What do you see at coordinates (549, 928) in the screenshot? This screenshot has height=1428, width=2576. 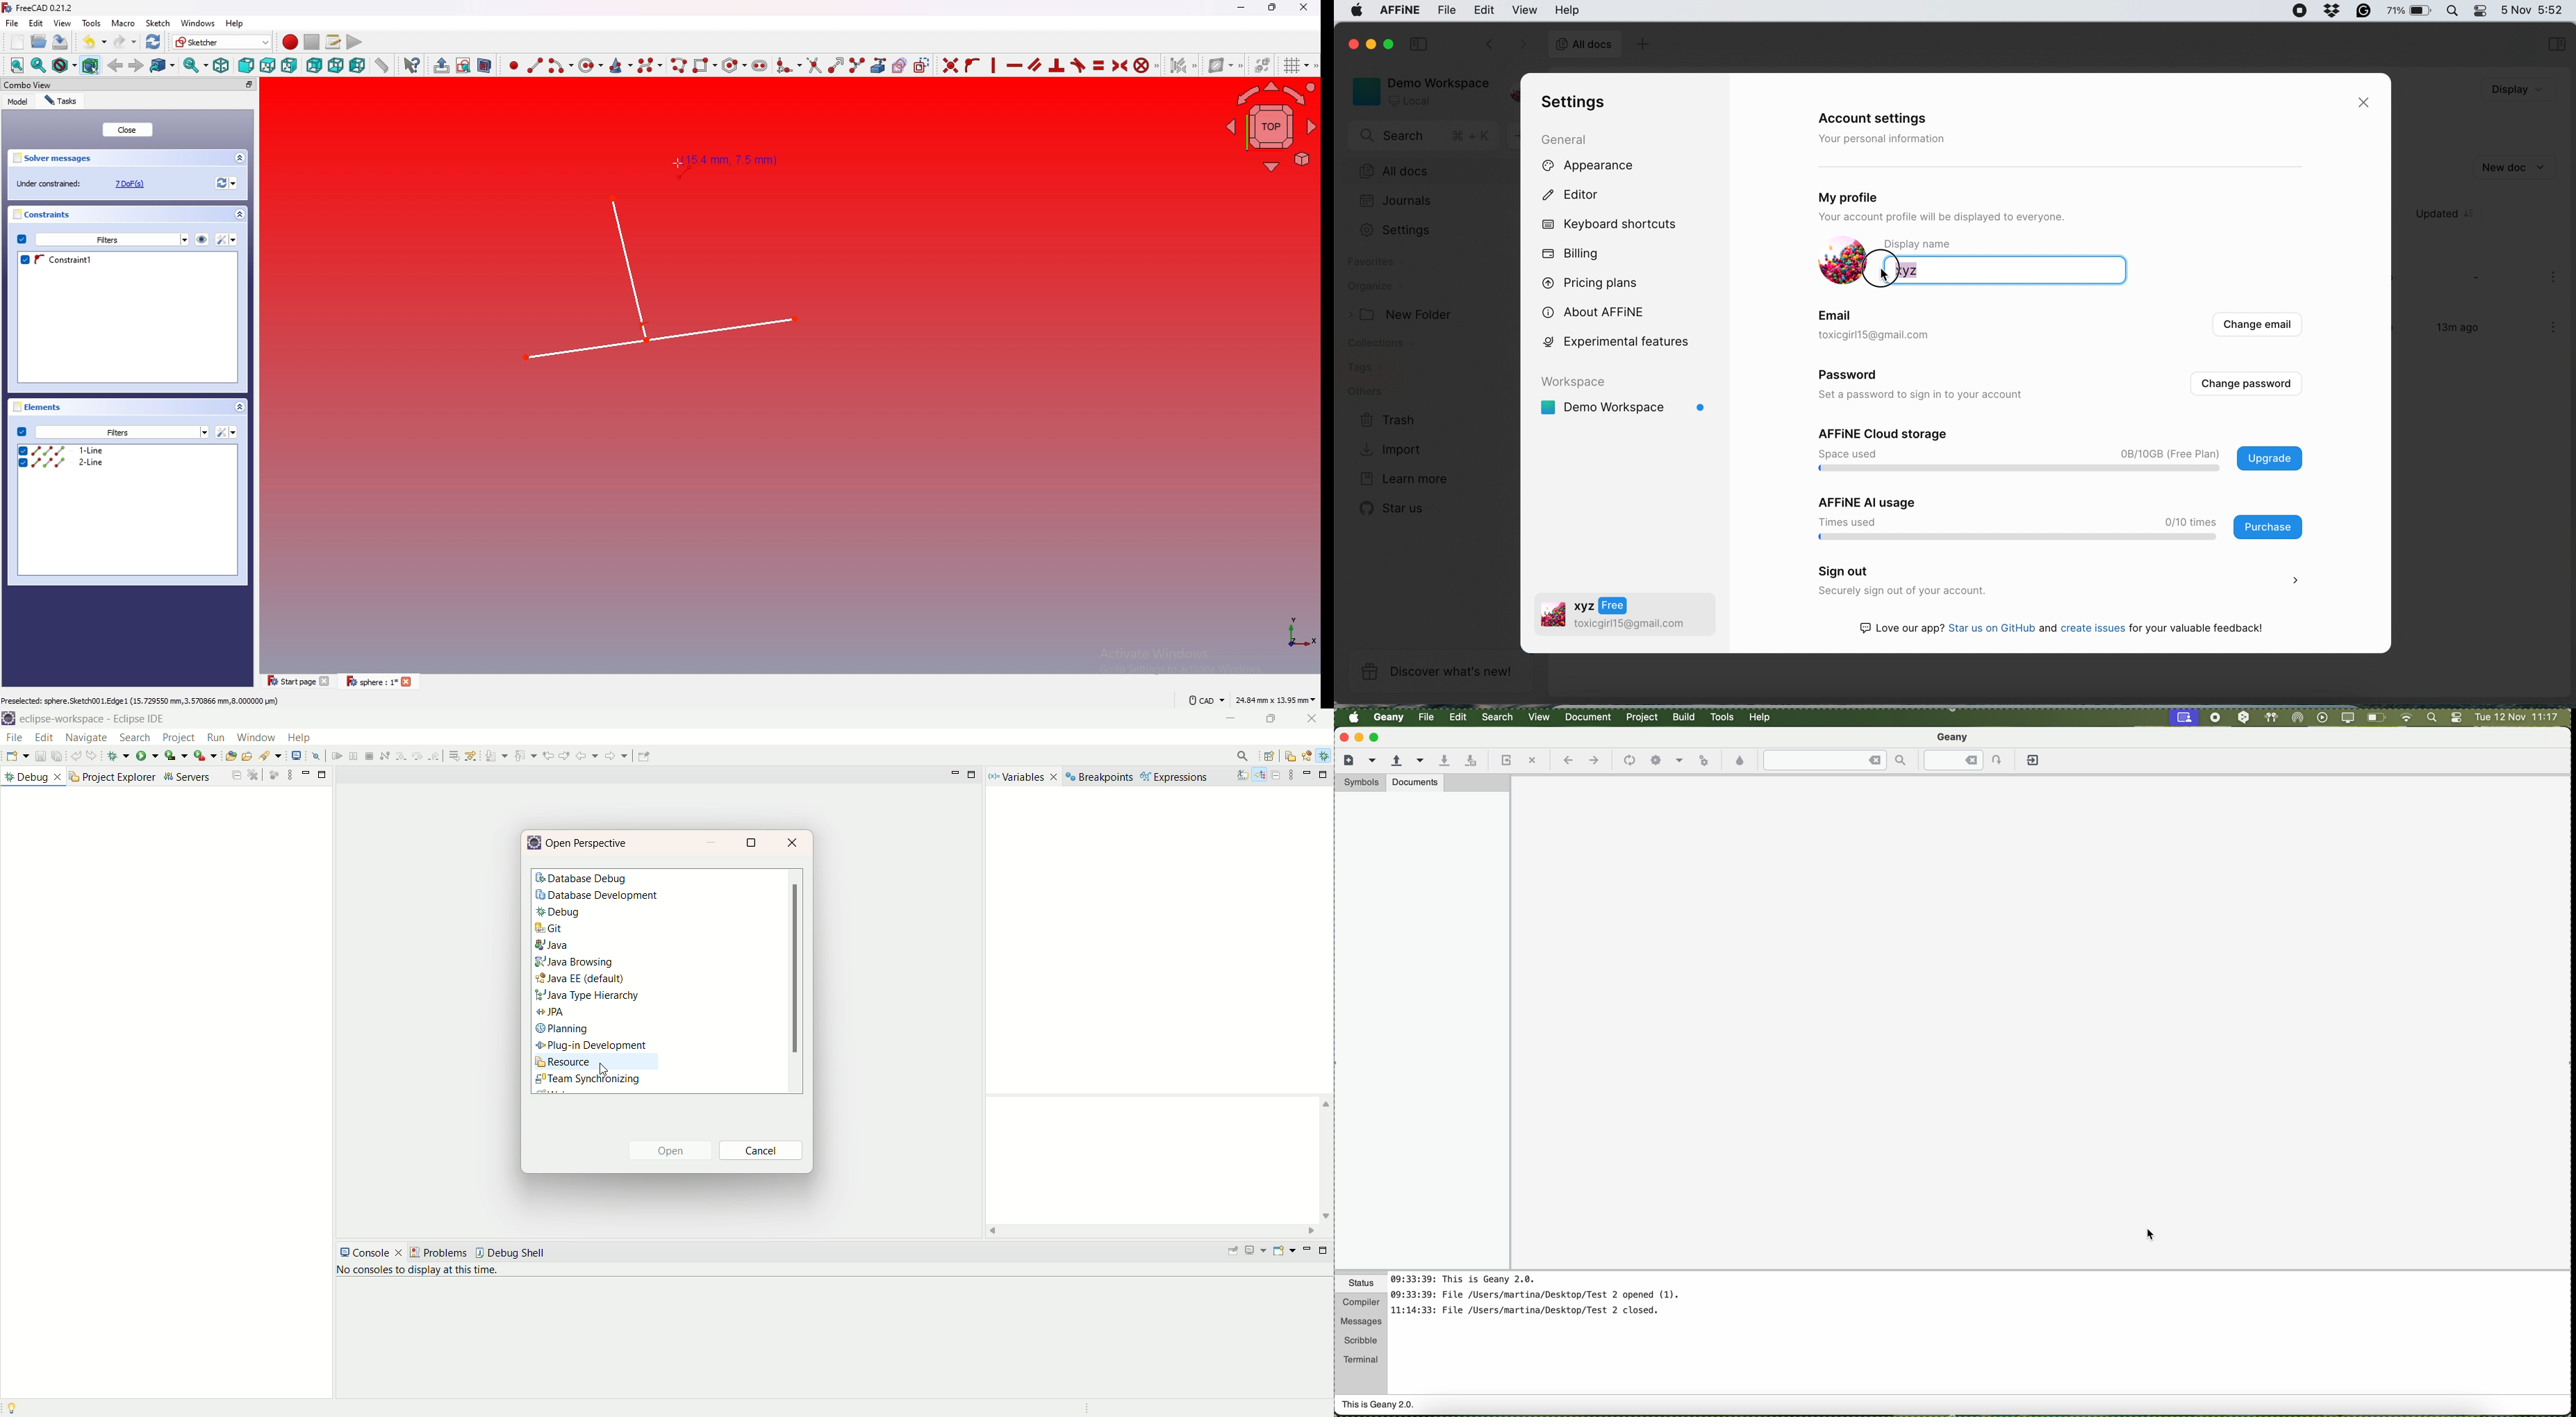 I see `git` at bounding box center [549, 928].